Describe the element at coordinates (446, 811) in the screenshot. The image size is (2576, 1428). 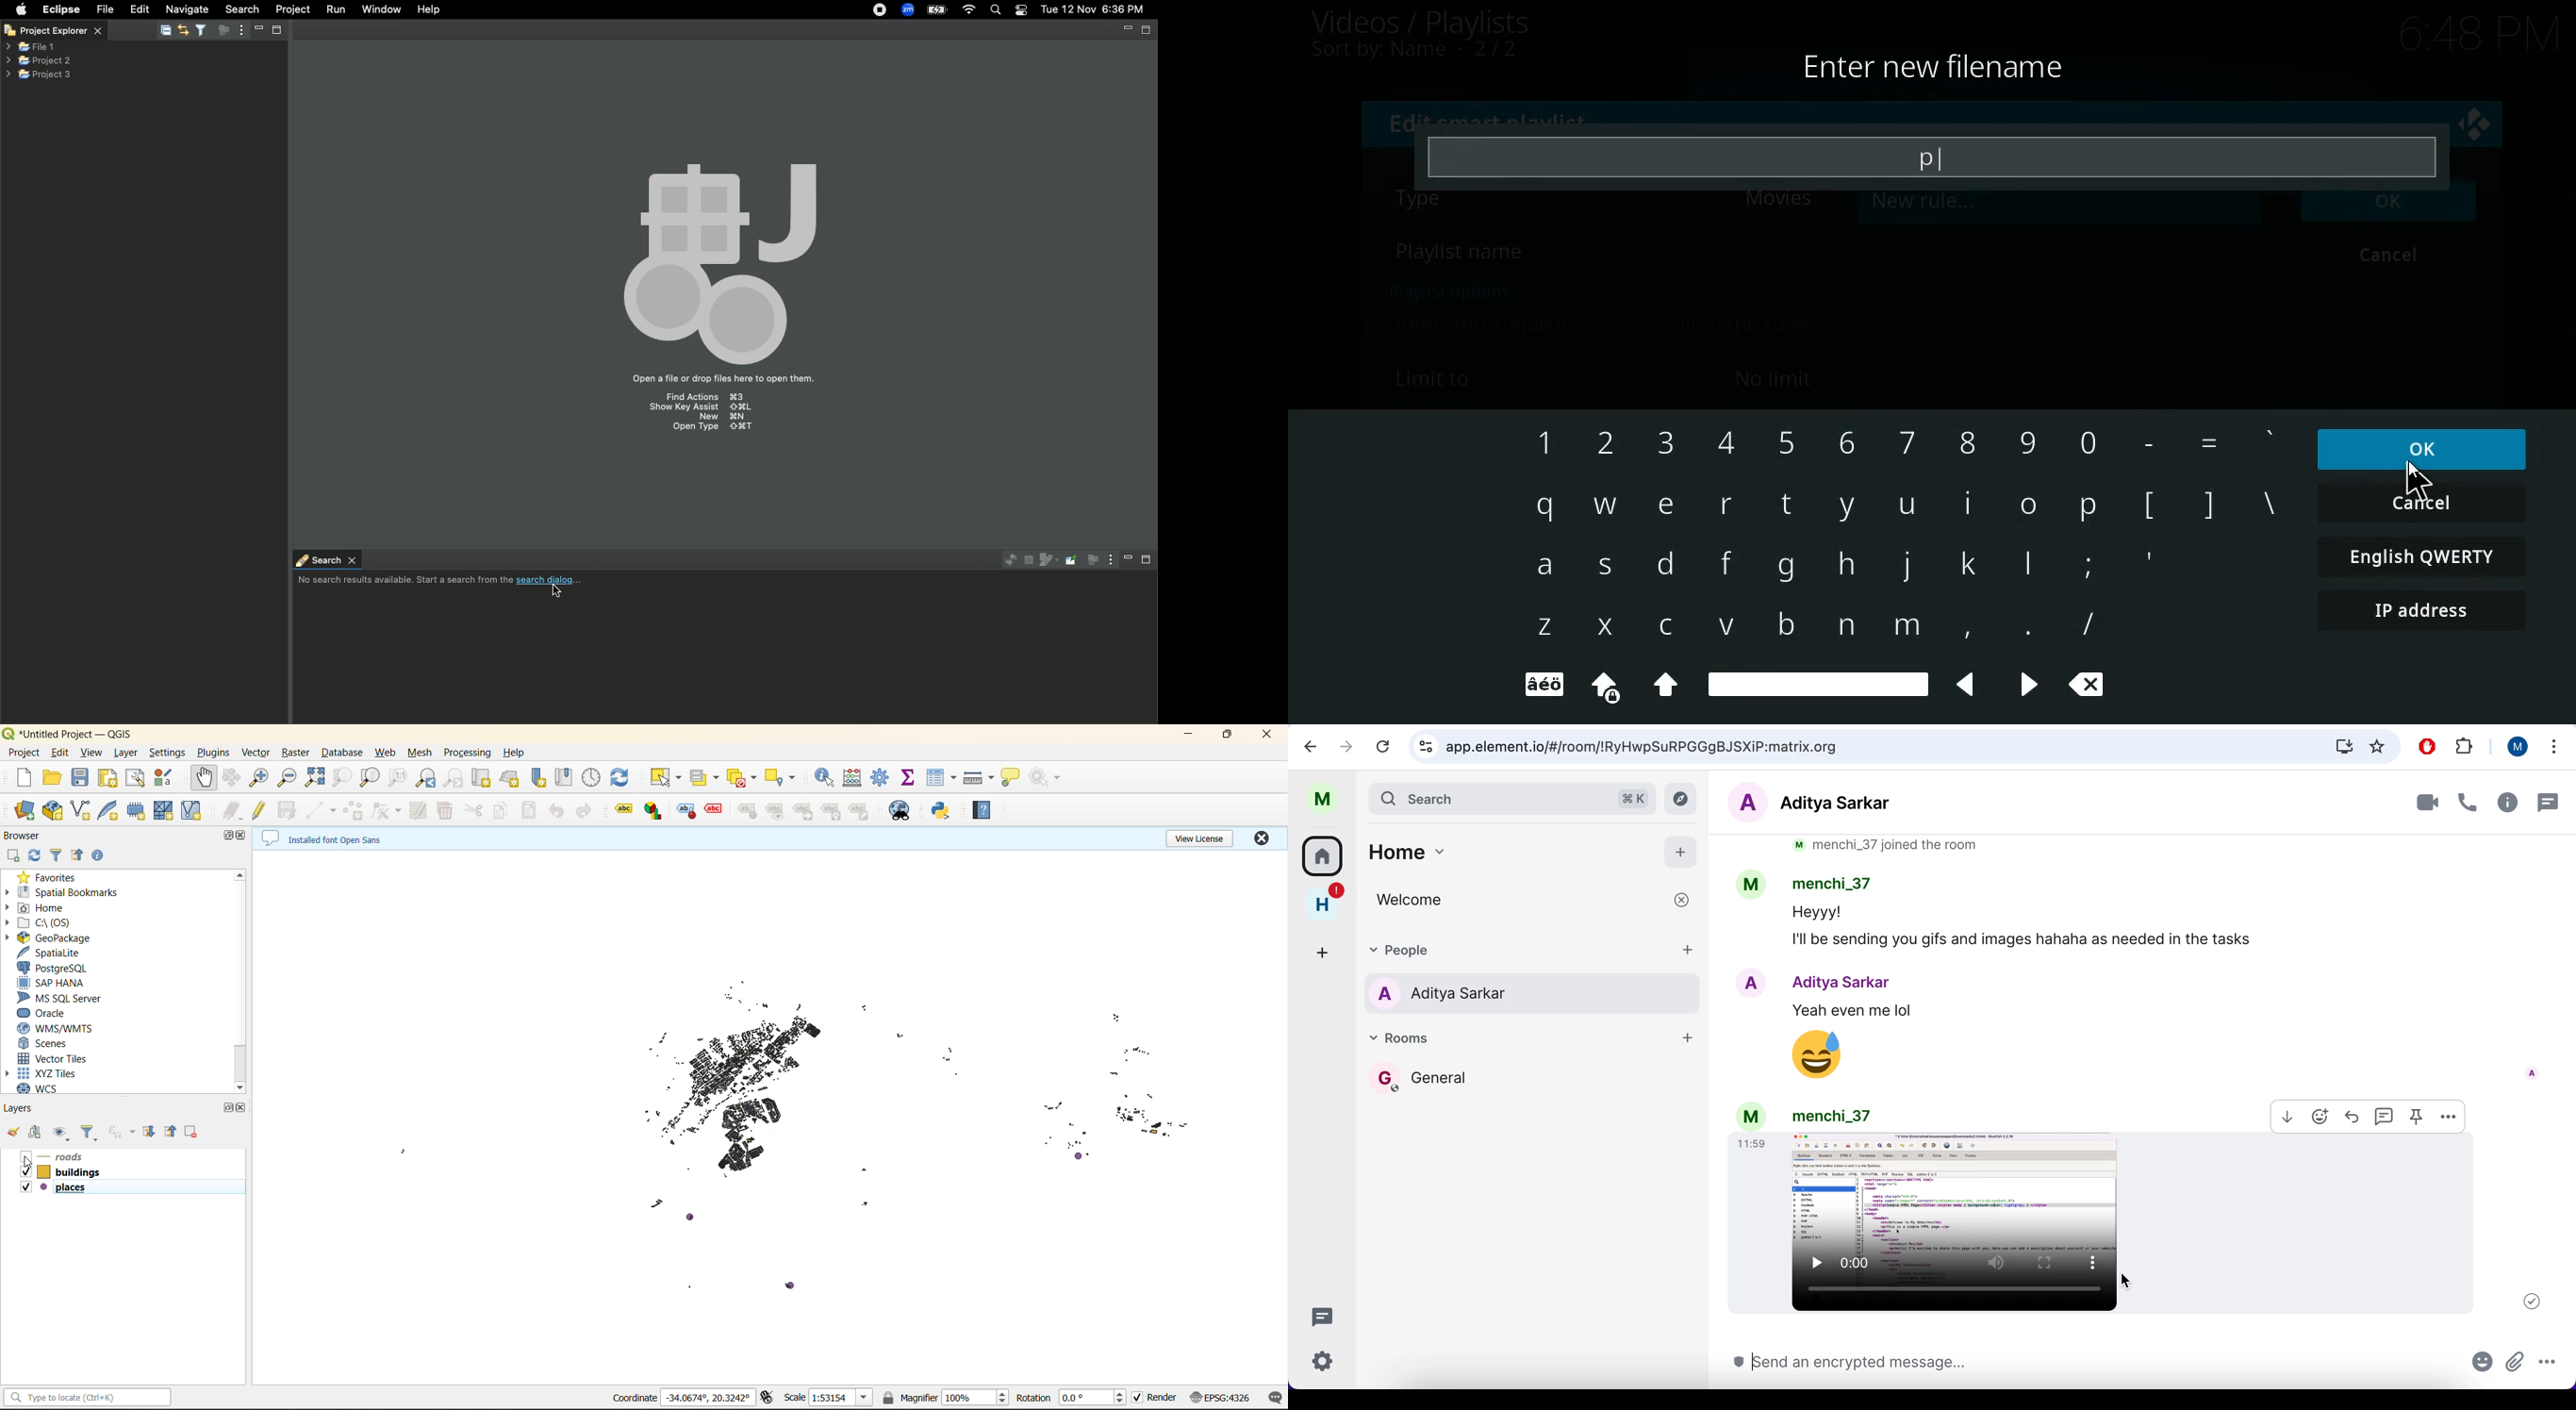
I see `delete` at that location.